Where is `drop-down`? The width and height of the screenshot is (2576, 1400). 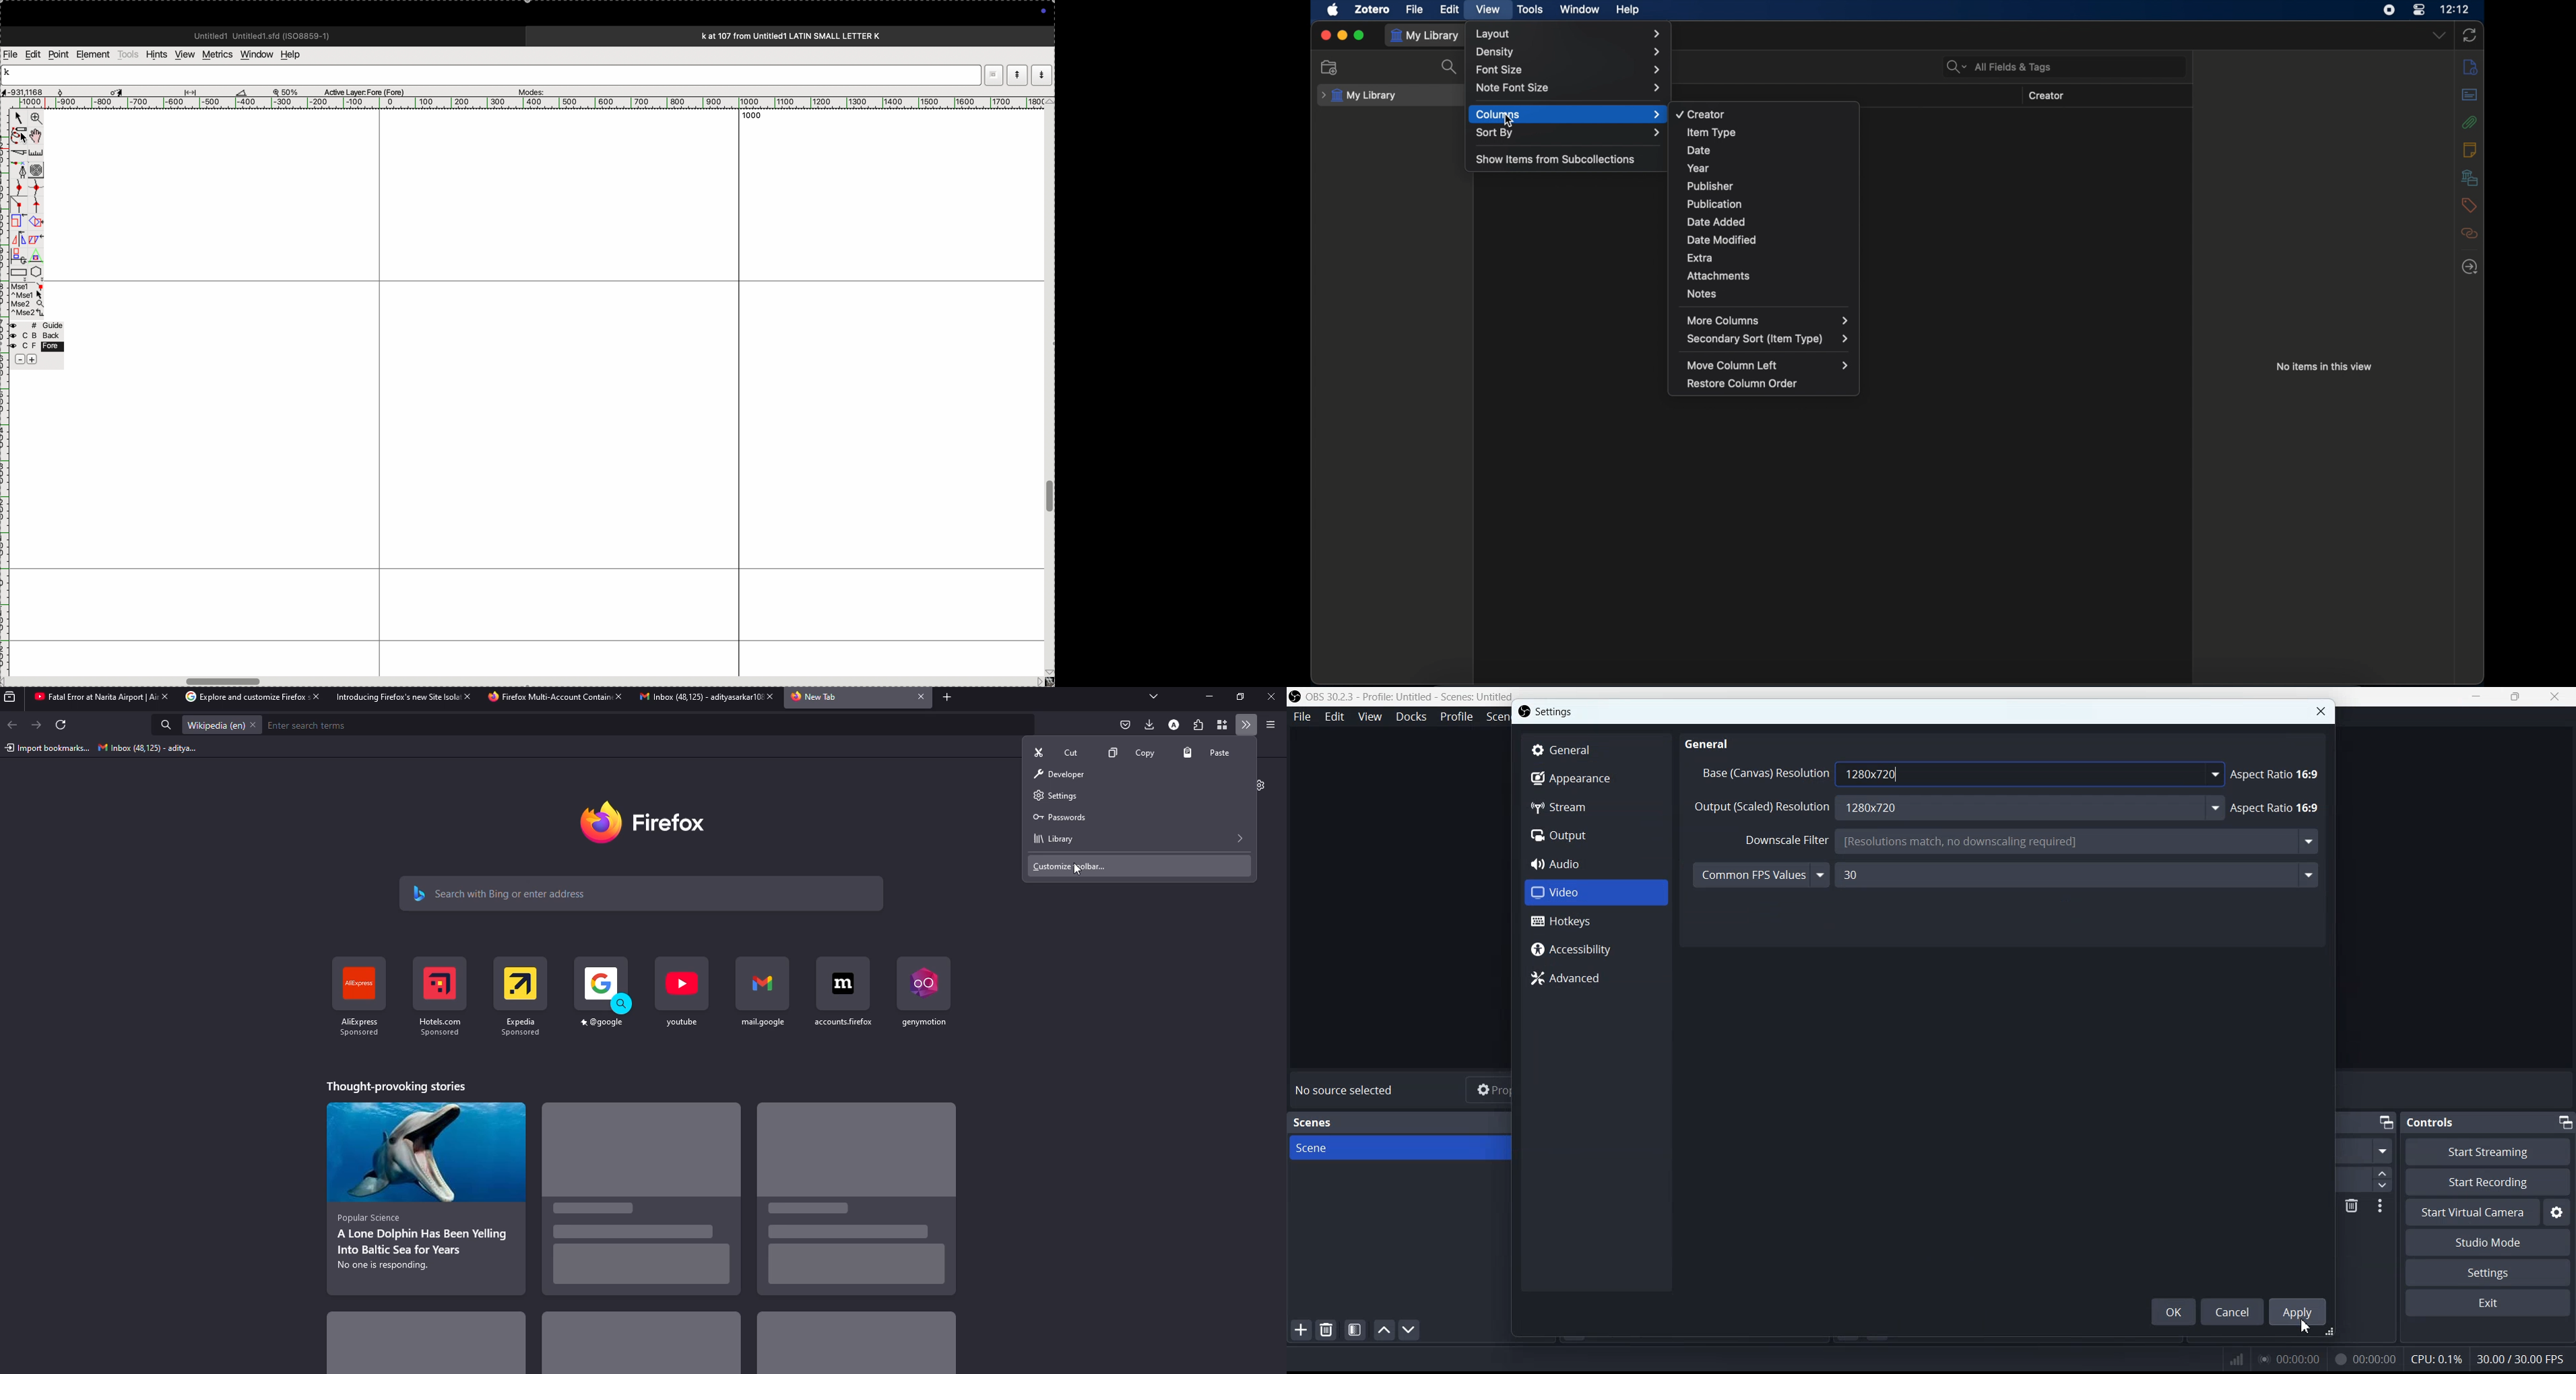
drop-down is located at coordinates (2440, 34).